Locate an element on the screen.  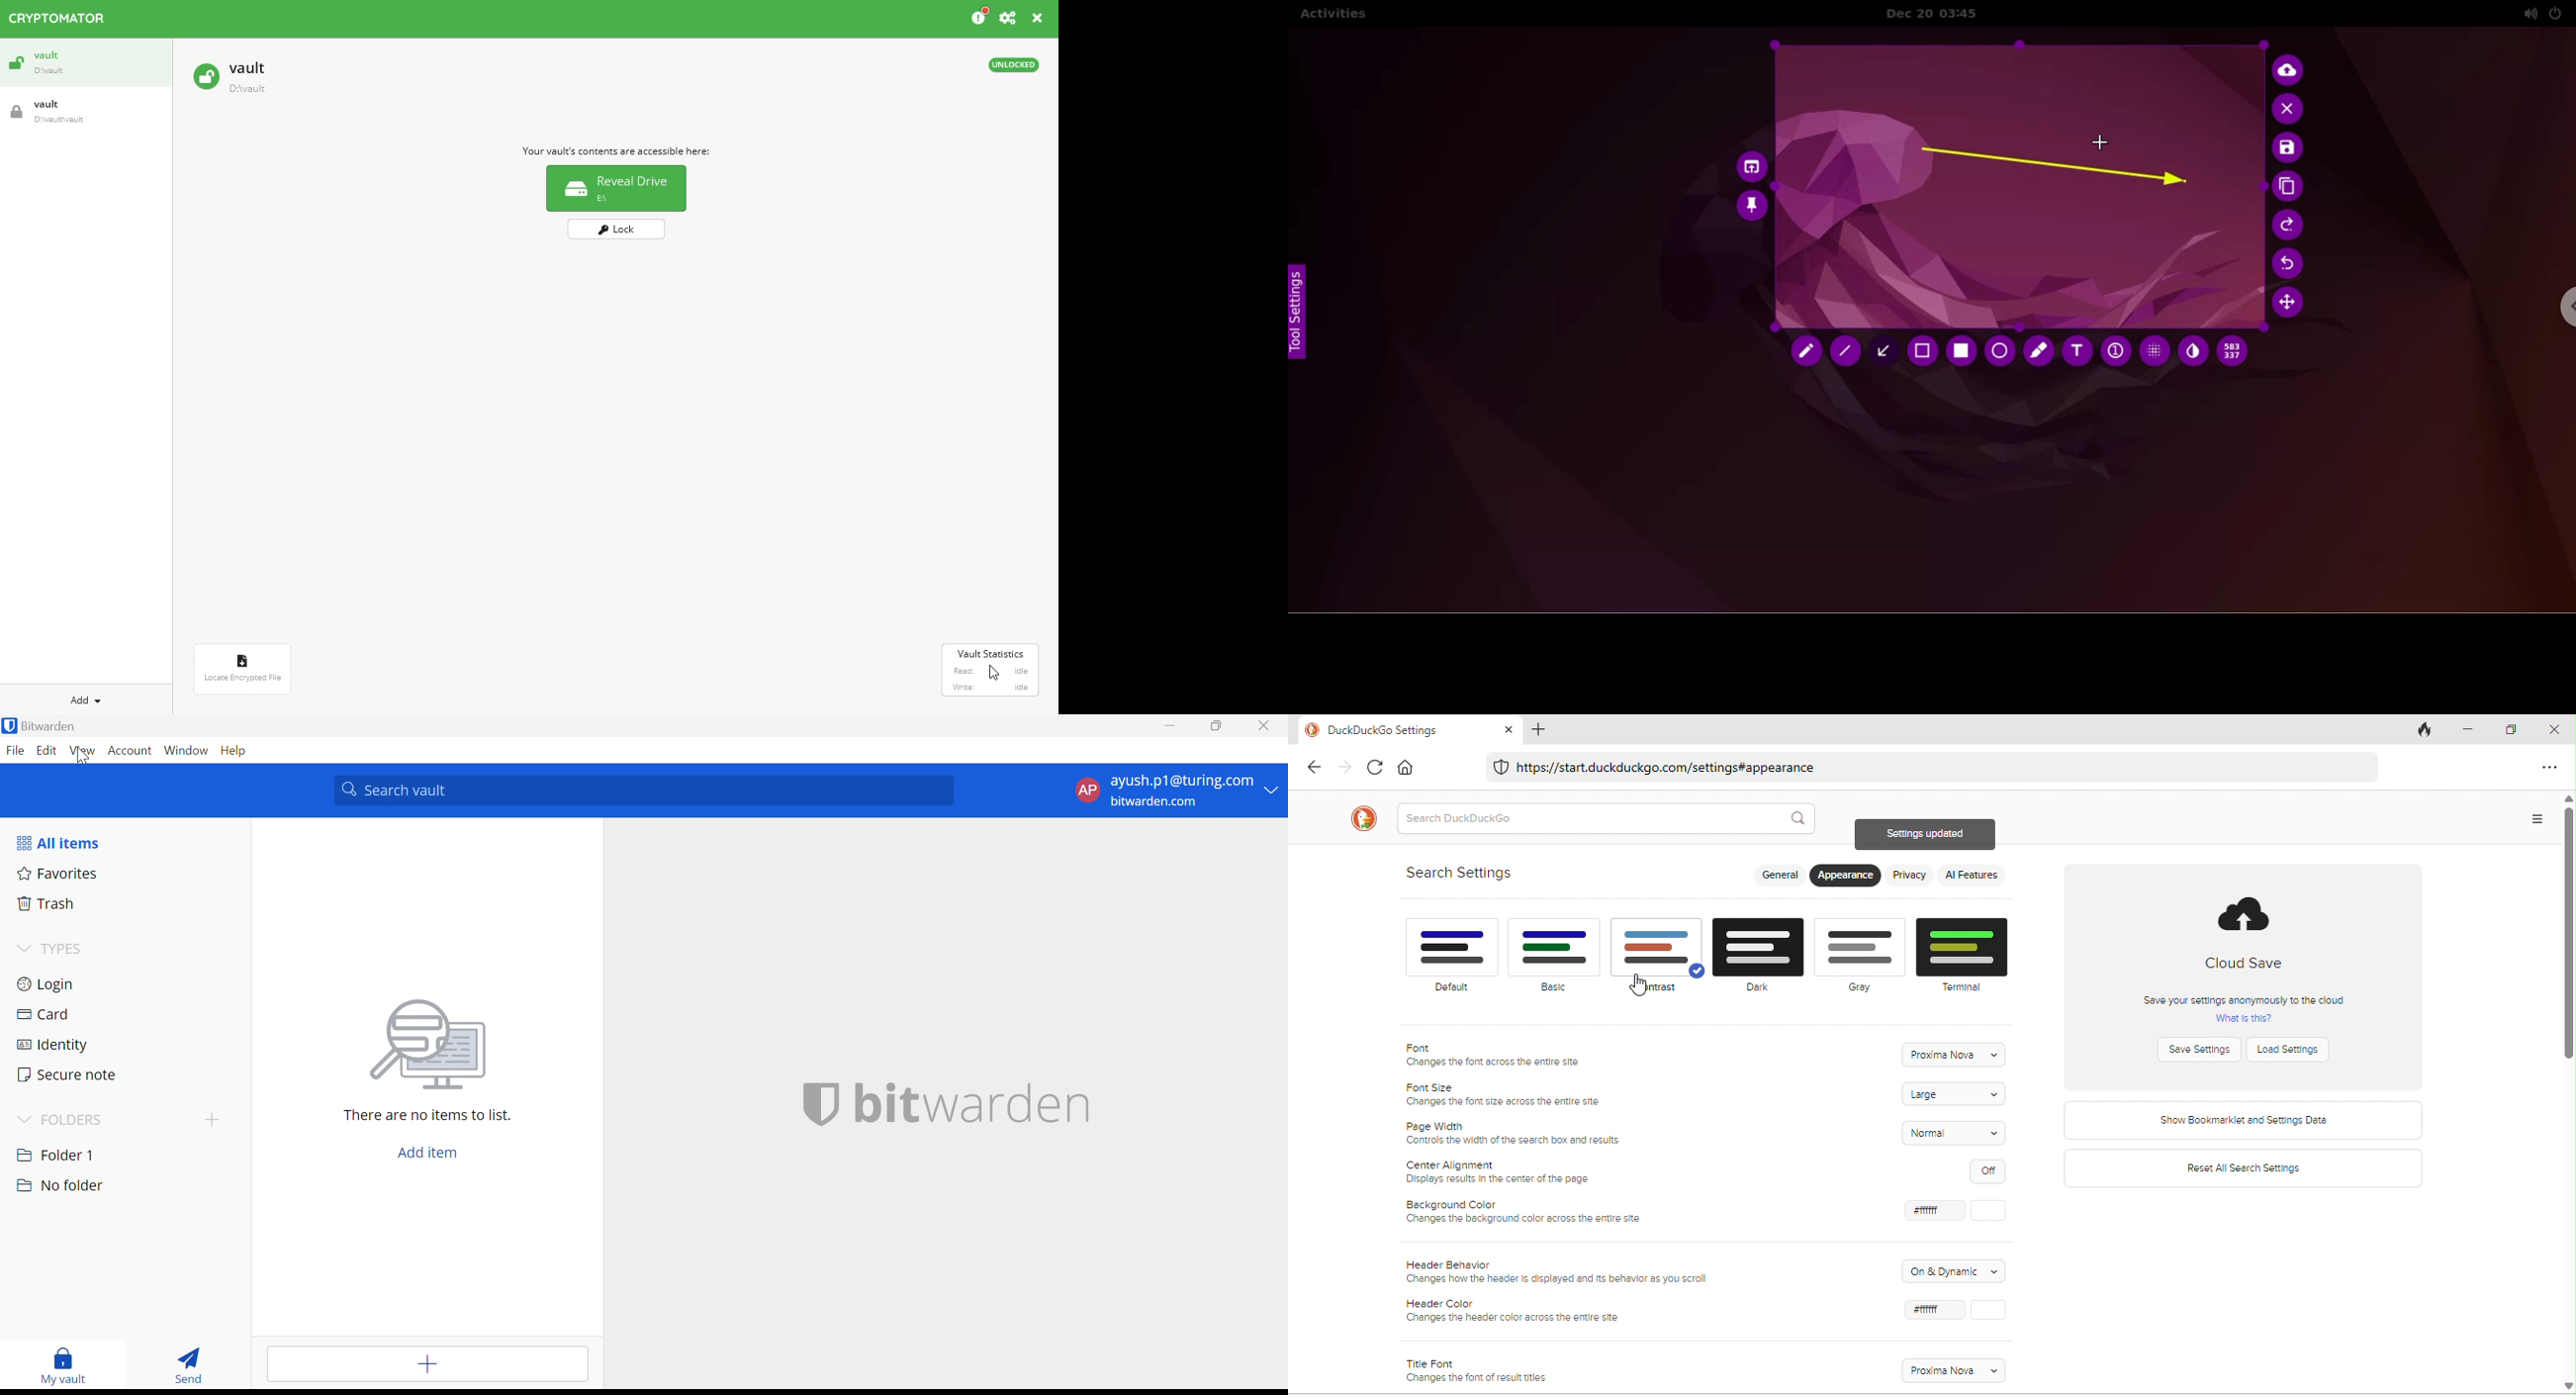
cursor is located at coordinates (81, 759).